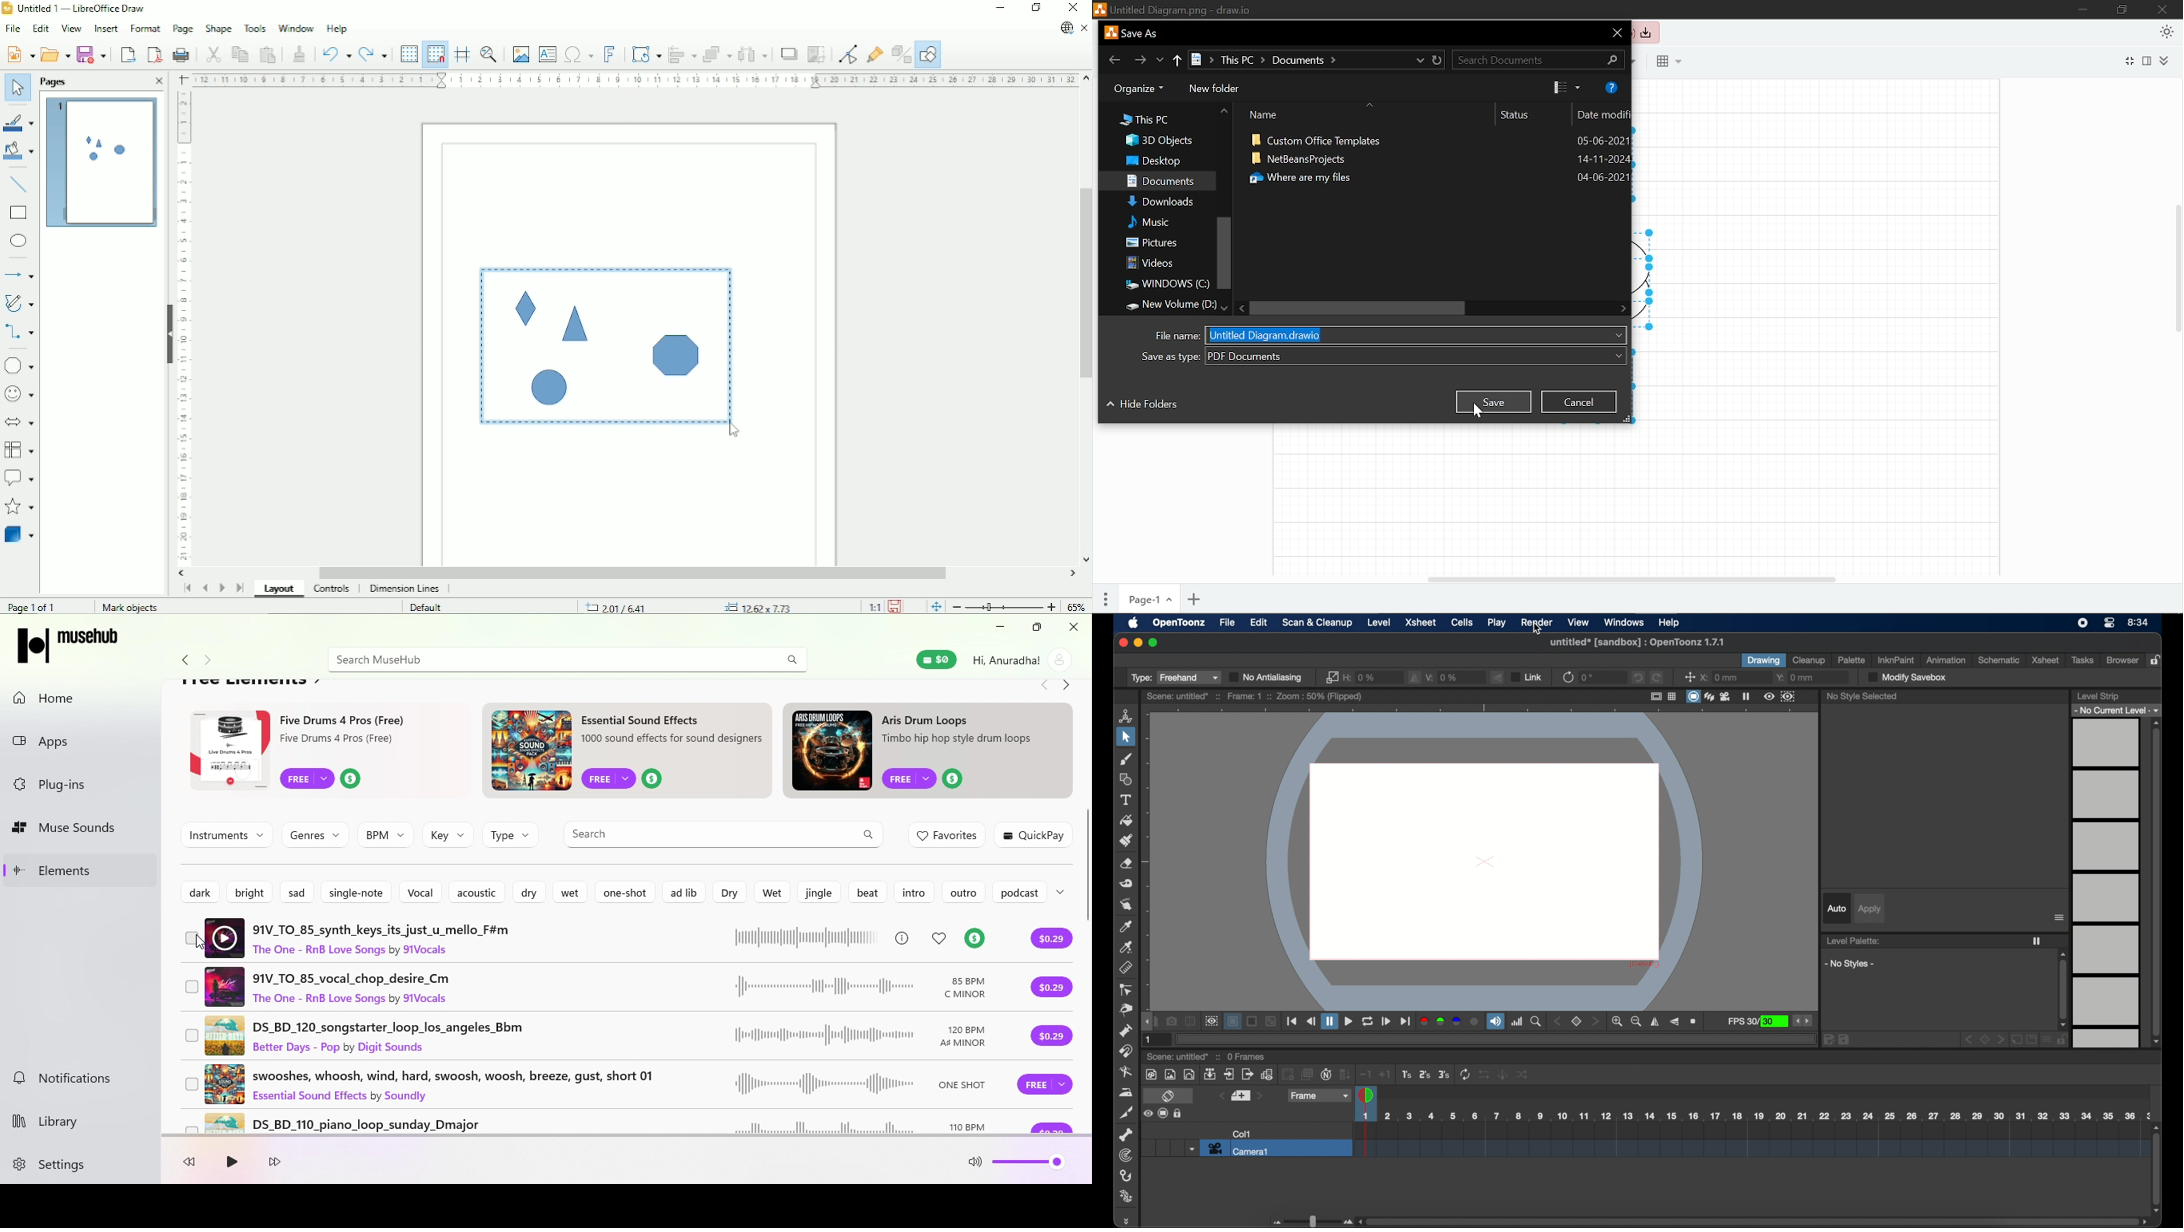 Image resolution: width=2184 pixels, height=1232 pixels. Describe the element at coordinates (1230, 1075) in the screenshot. I see `` at that location.